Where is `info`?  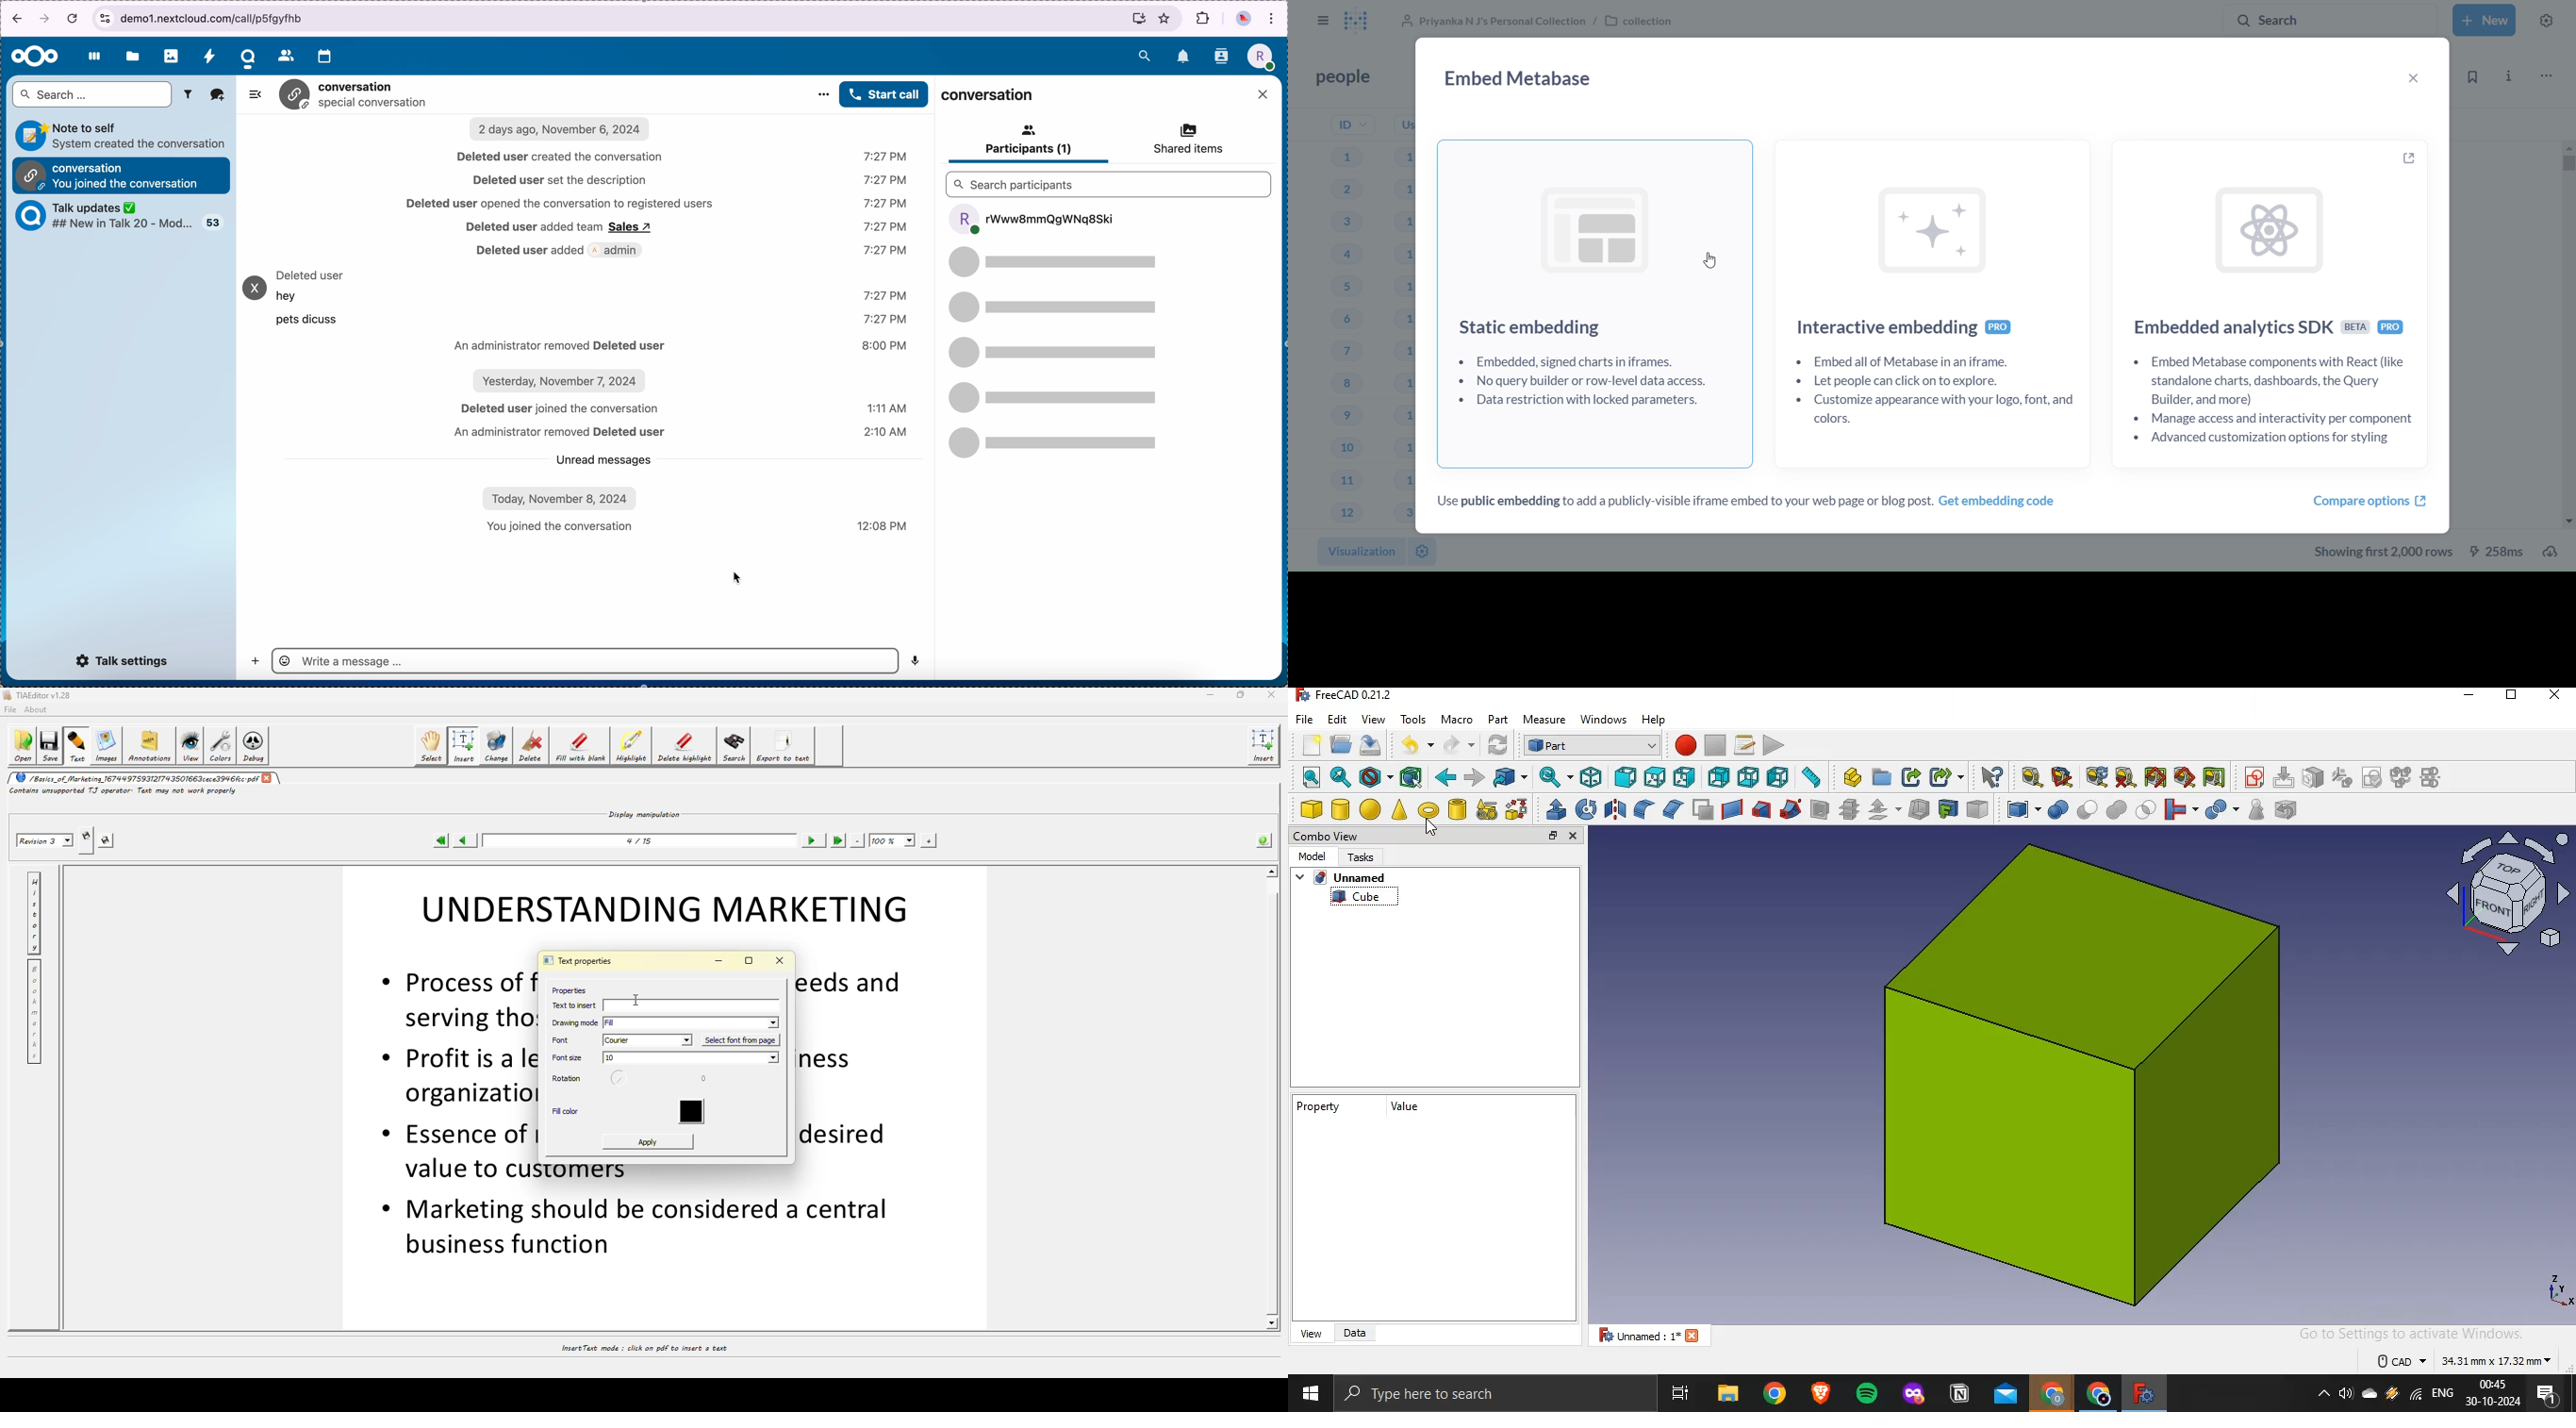 info is located at coordinates (583, 427).